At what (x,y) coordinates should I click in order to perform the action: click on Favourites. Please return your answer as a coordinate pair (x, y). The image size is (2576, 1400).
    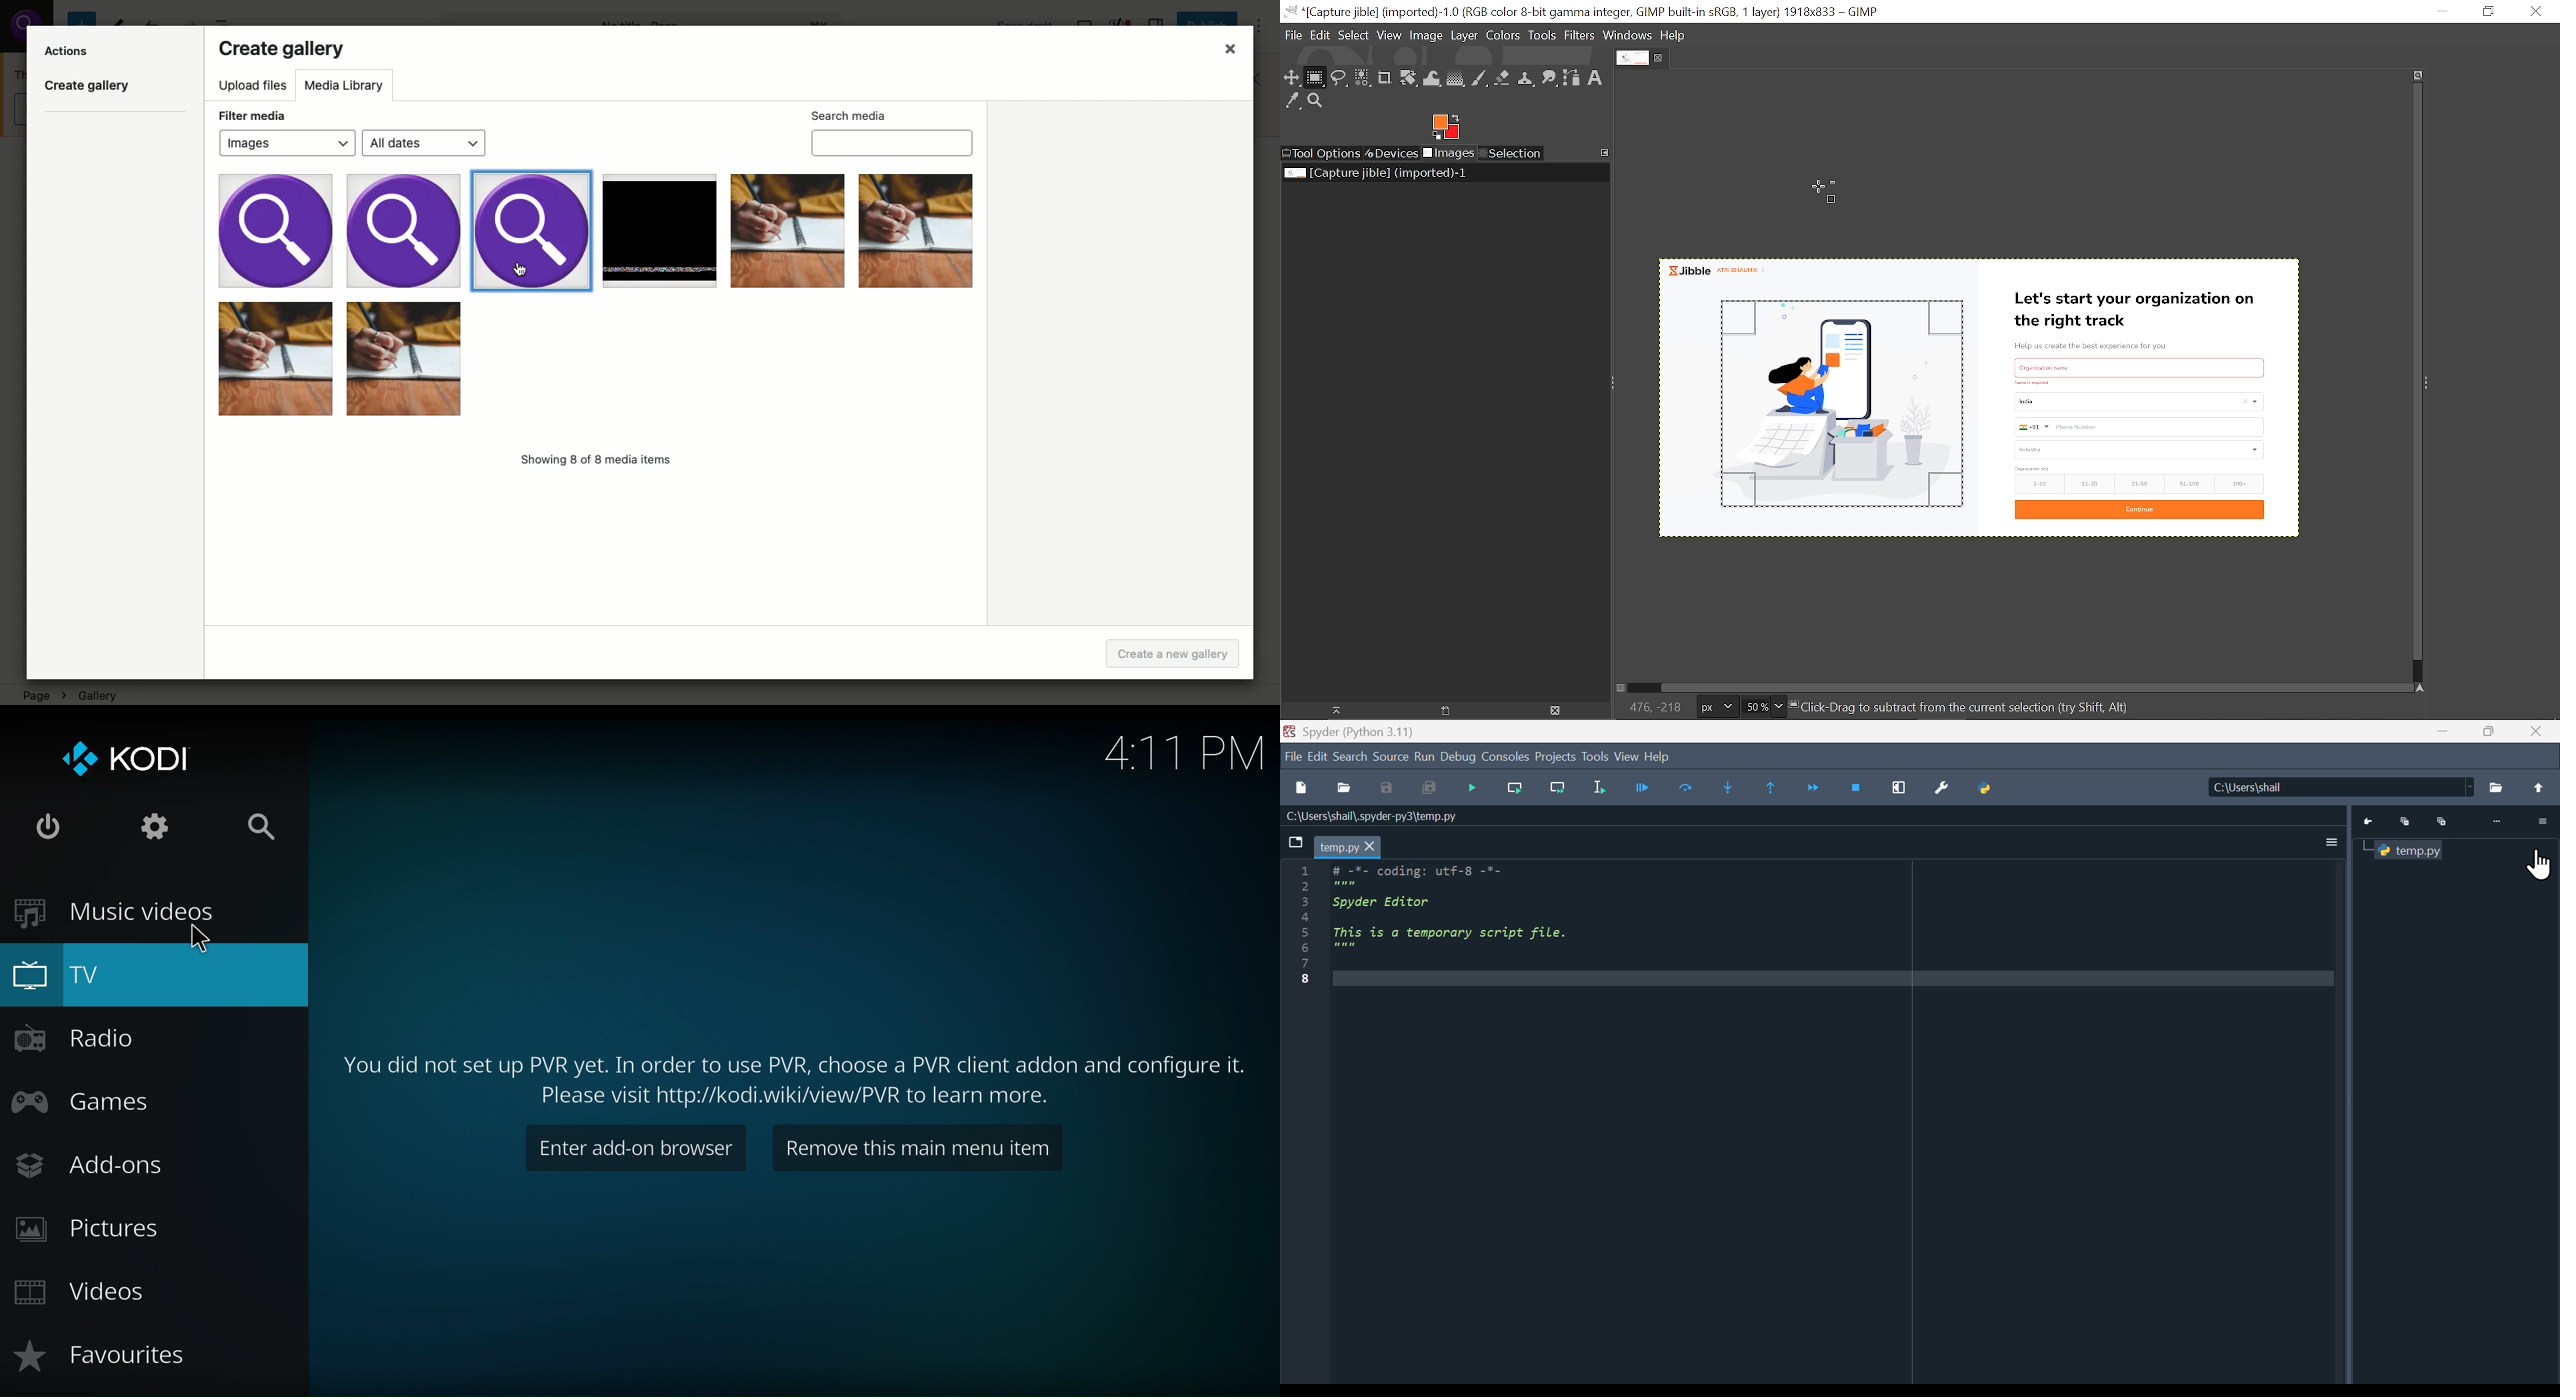
    Looking at the image, I should click on (153, 1363).